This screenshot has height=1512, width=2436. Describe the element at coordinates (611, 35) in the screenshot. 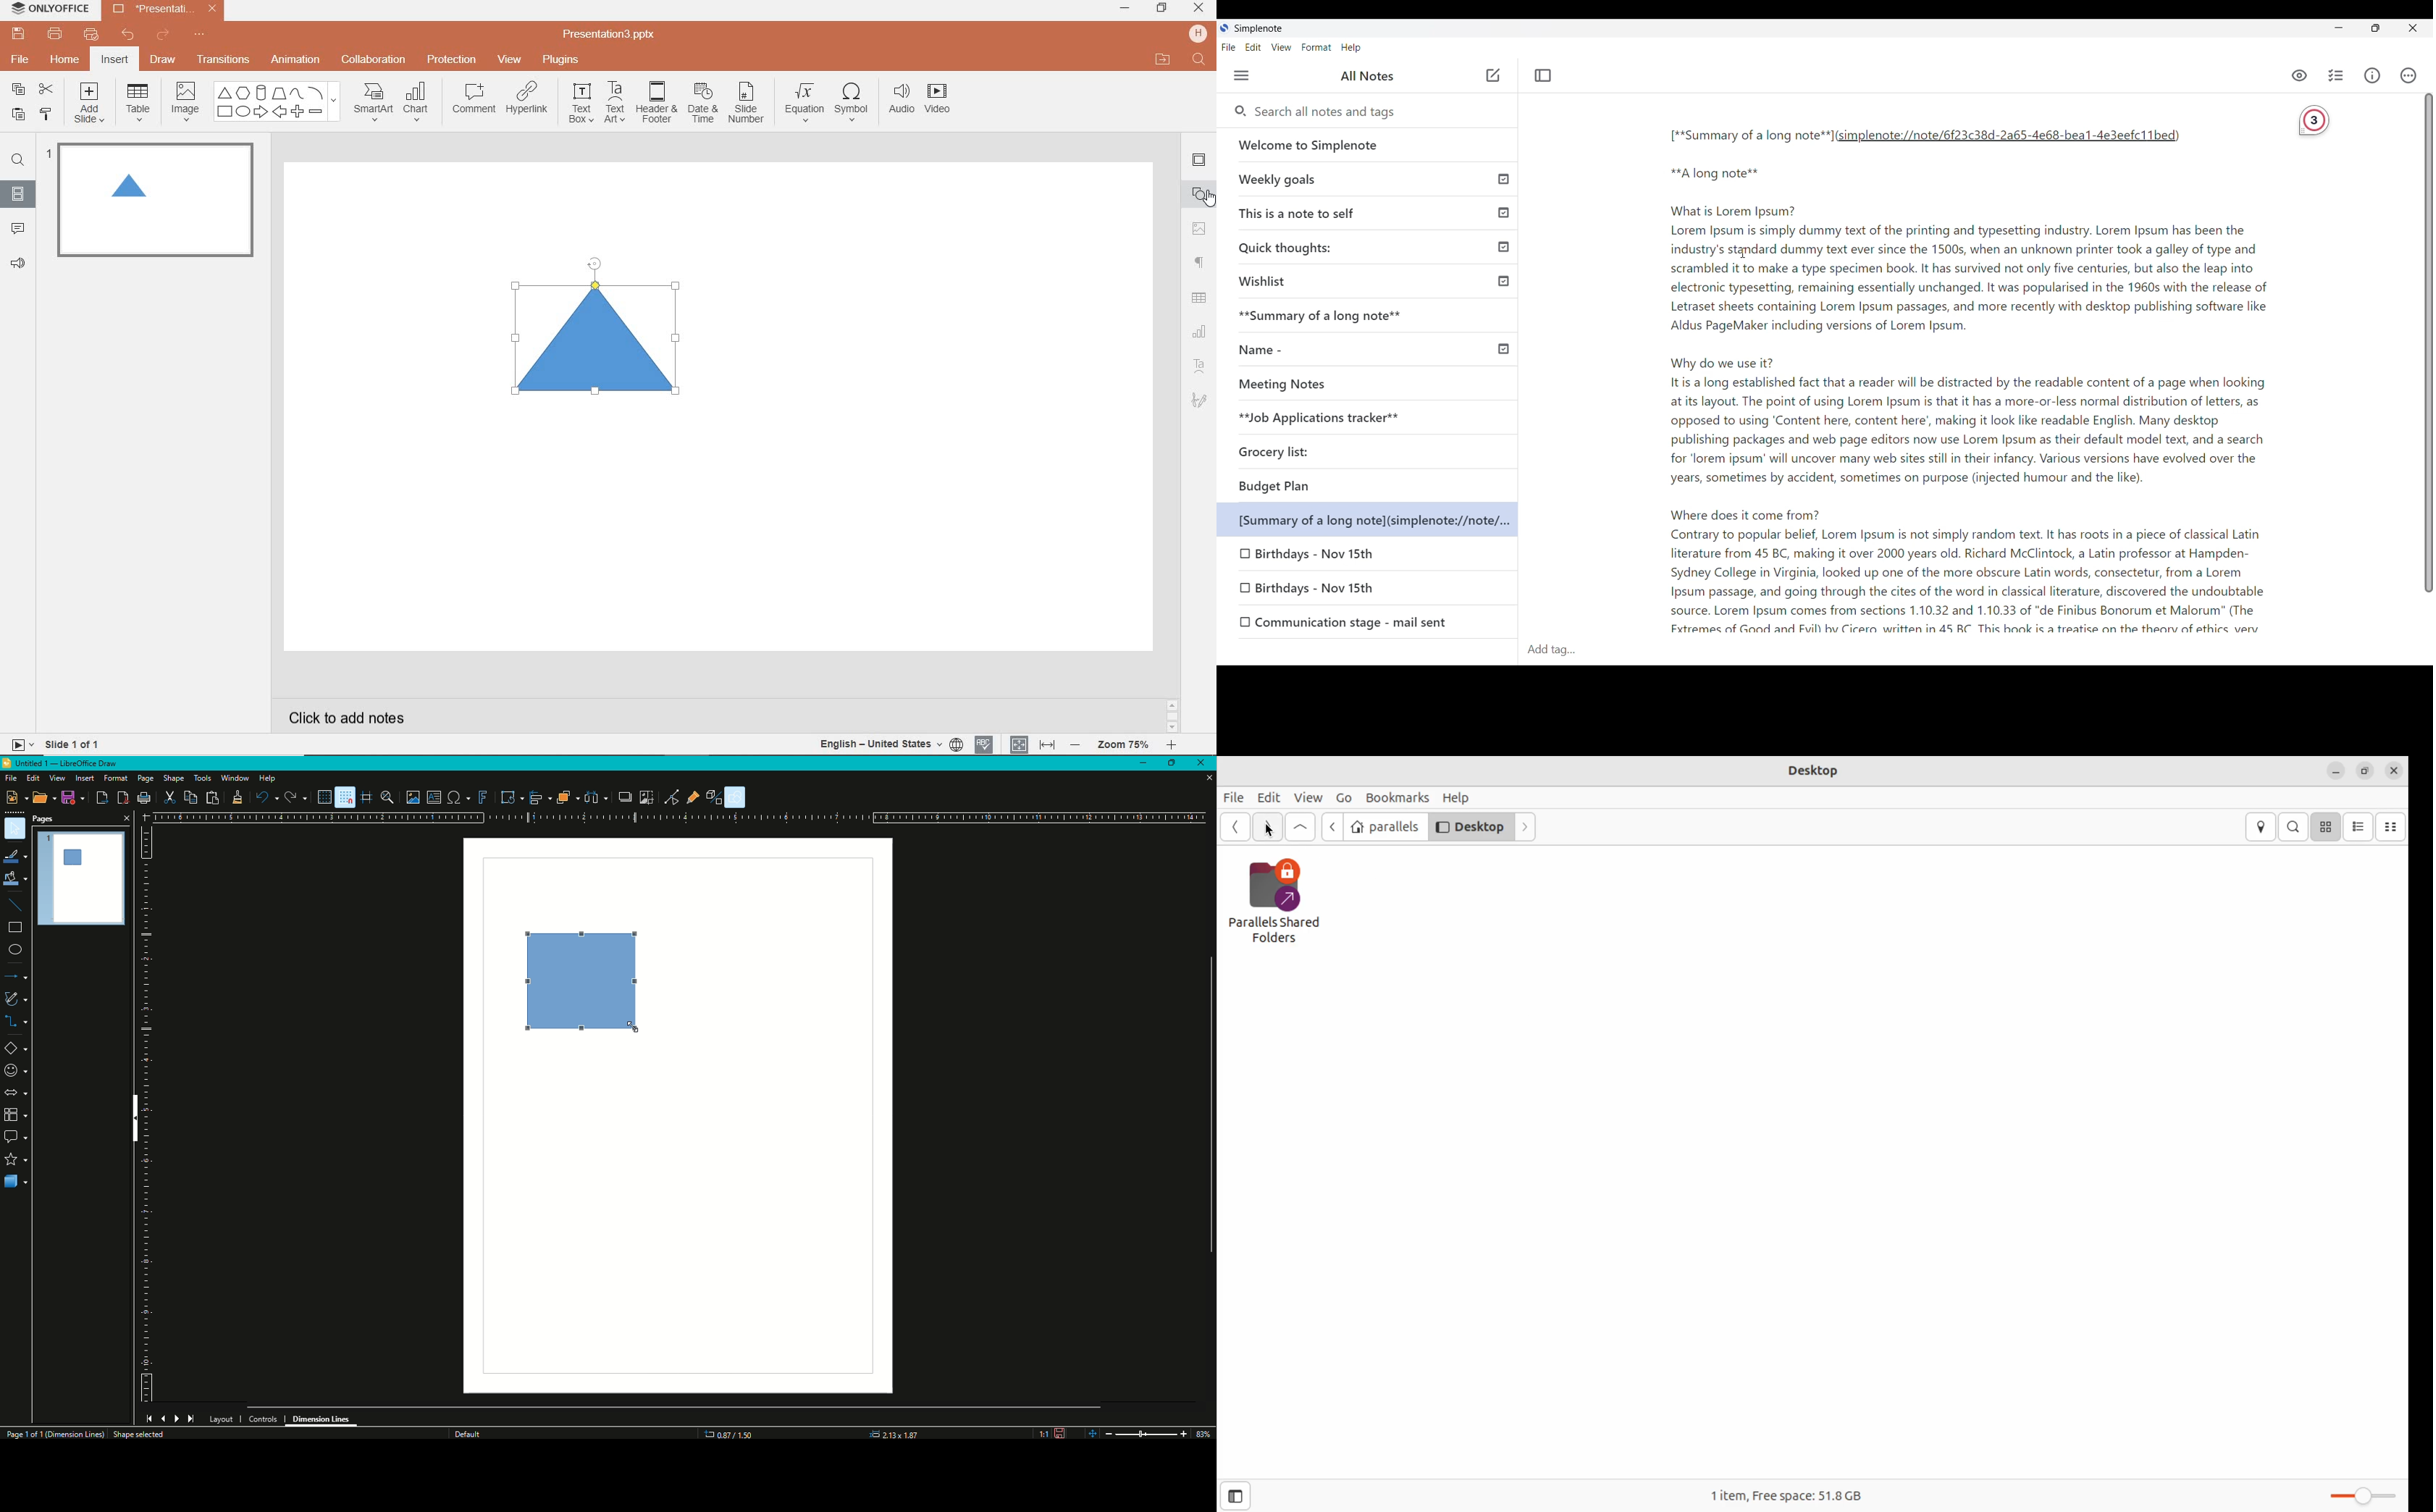

I see `FILE NAME` at that location.